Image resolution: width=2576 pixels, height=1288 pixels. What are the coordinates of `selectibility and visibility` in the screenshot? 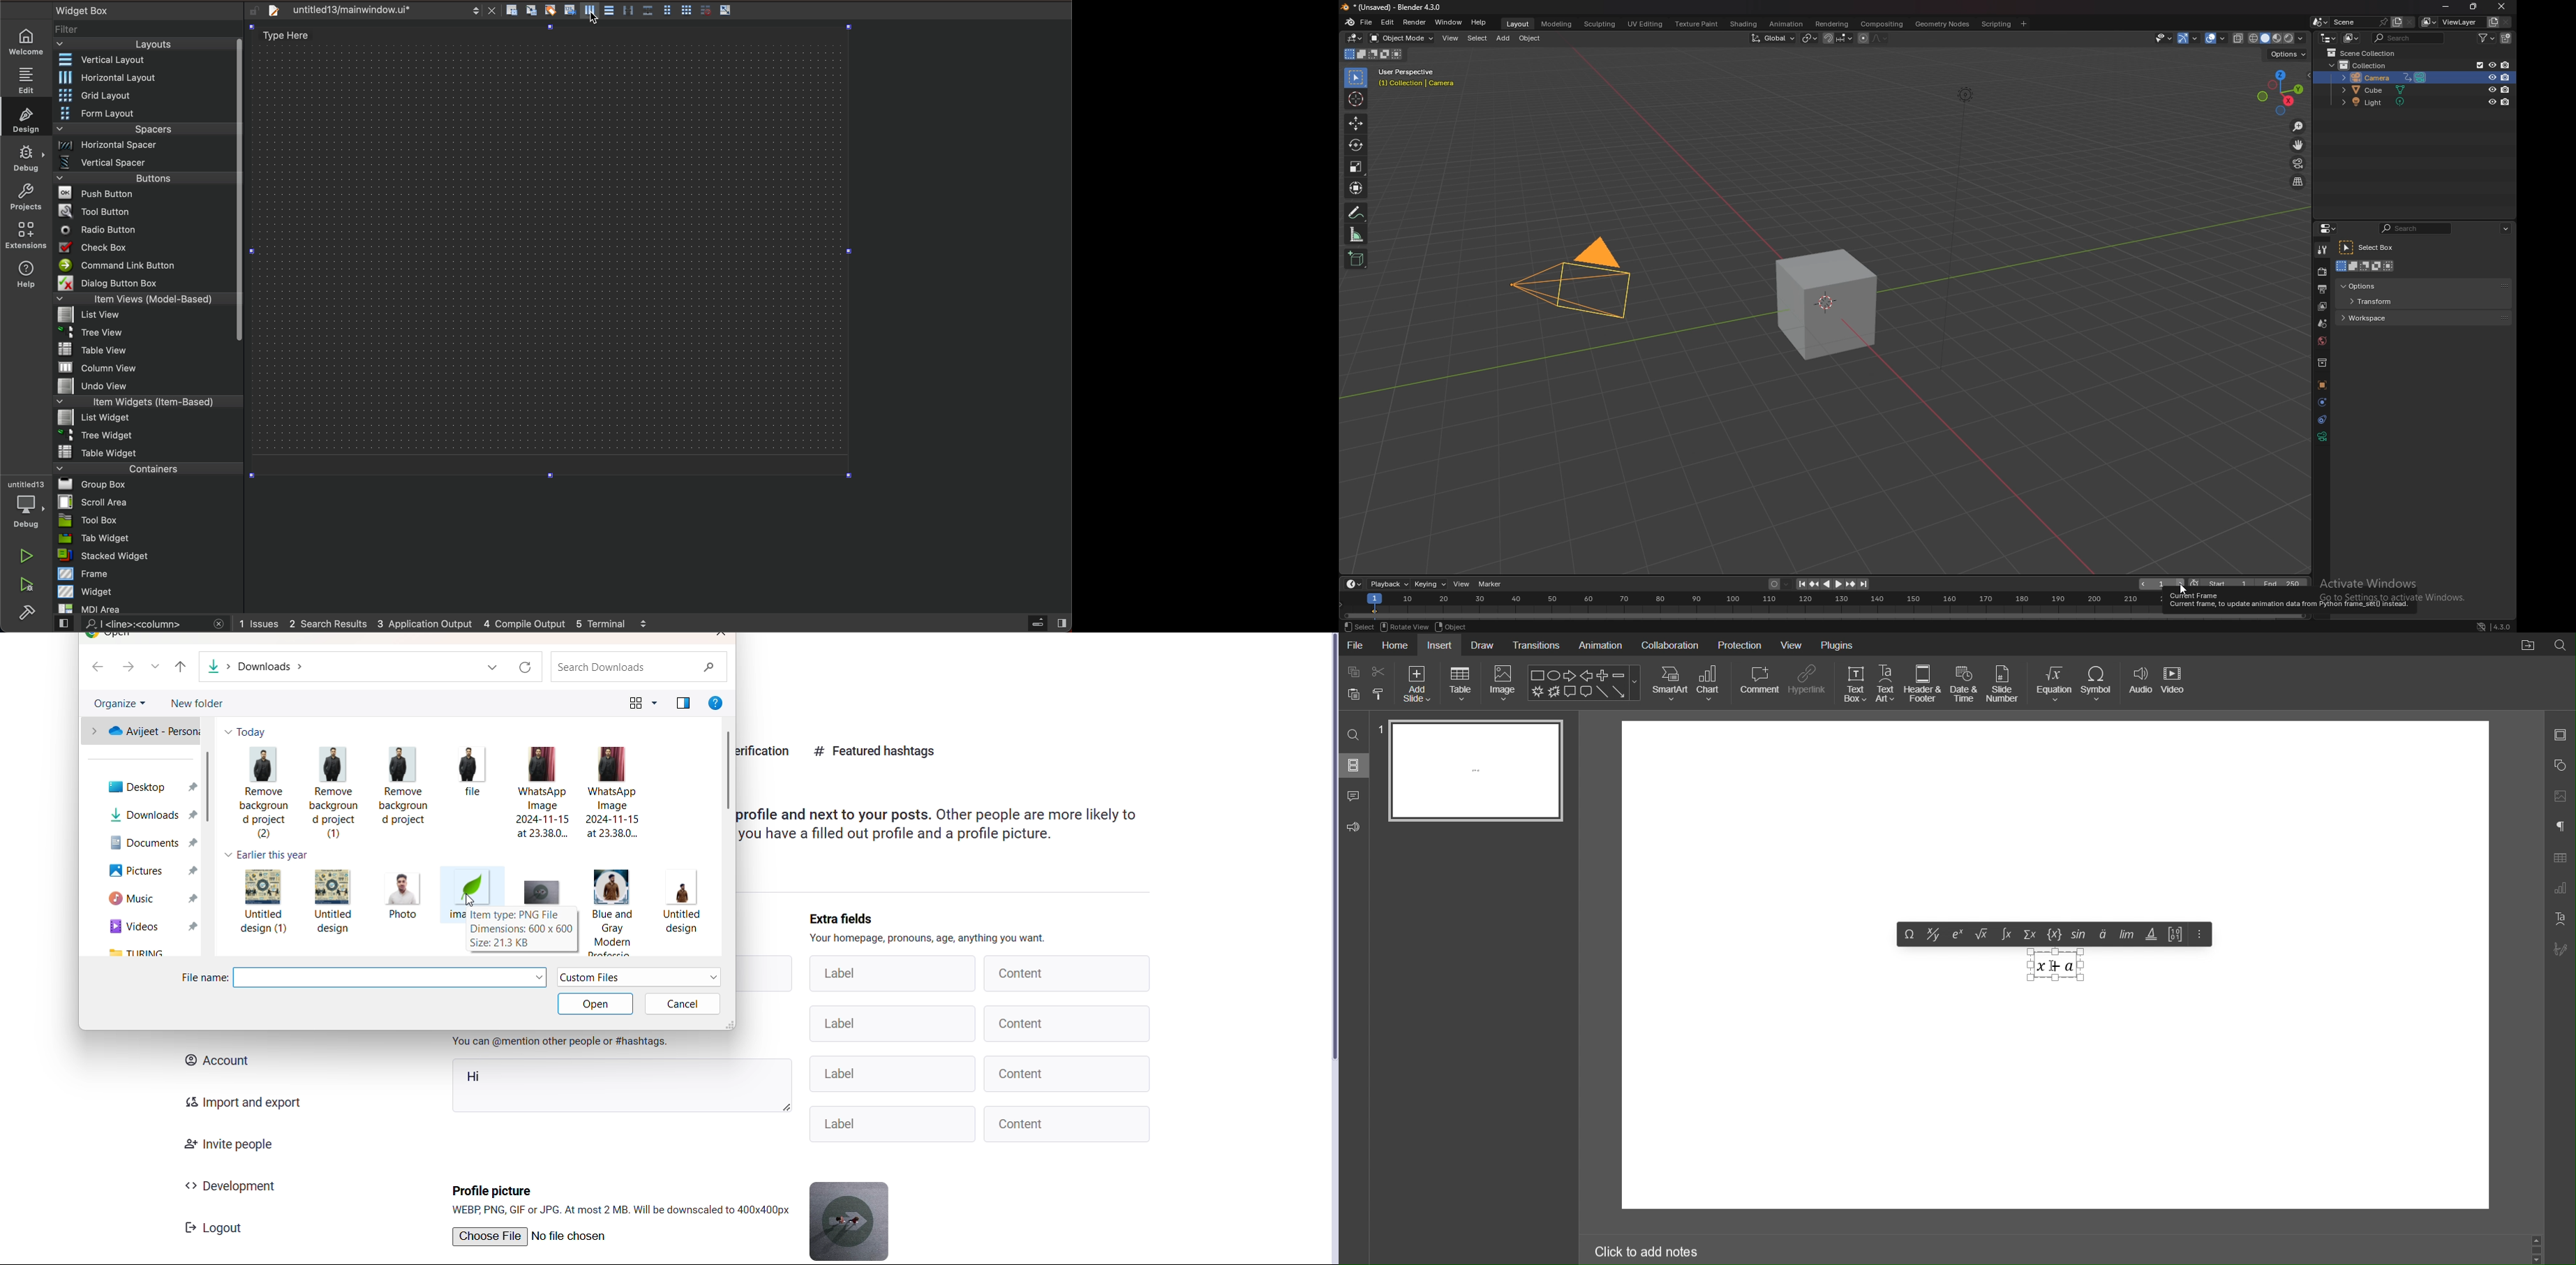 It's located at (2164, 38).